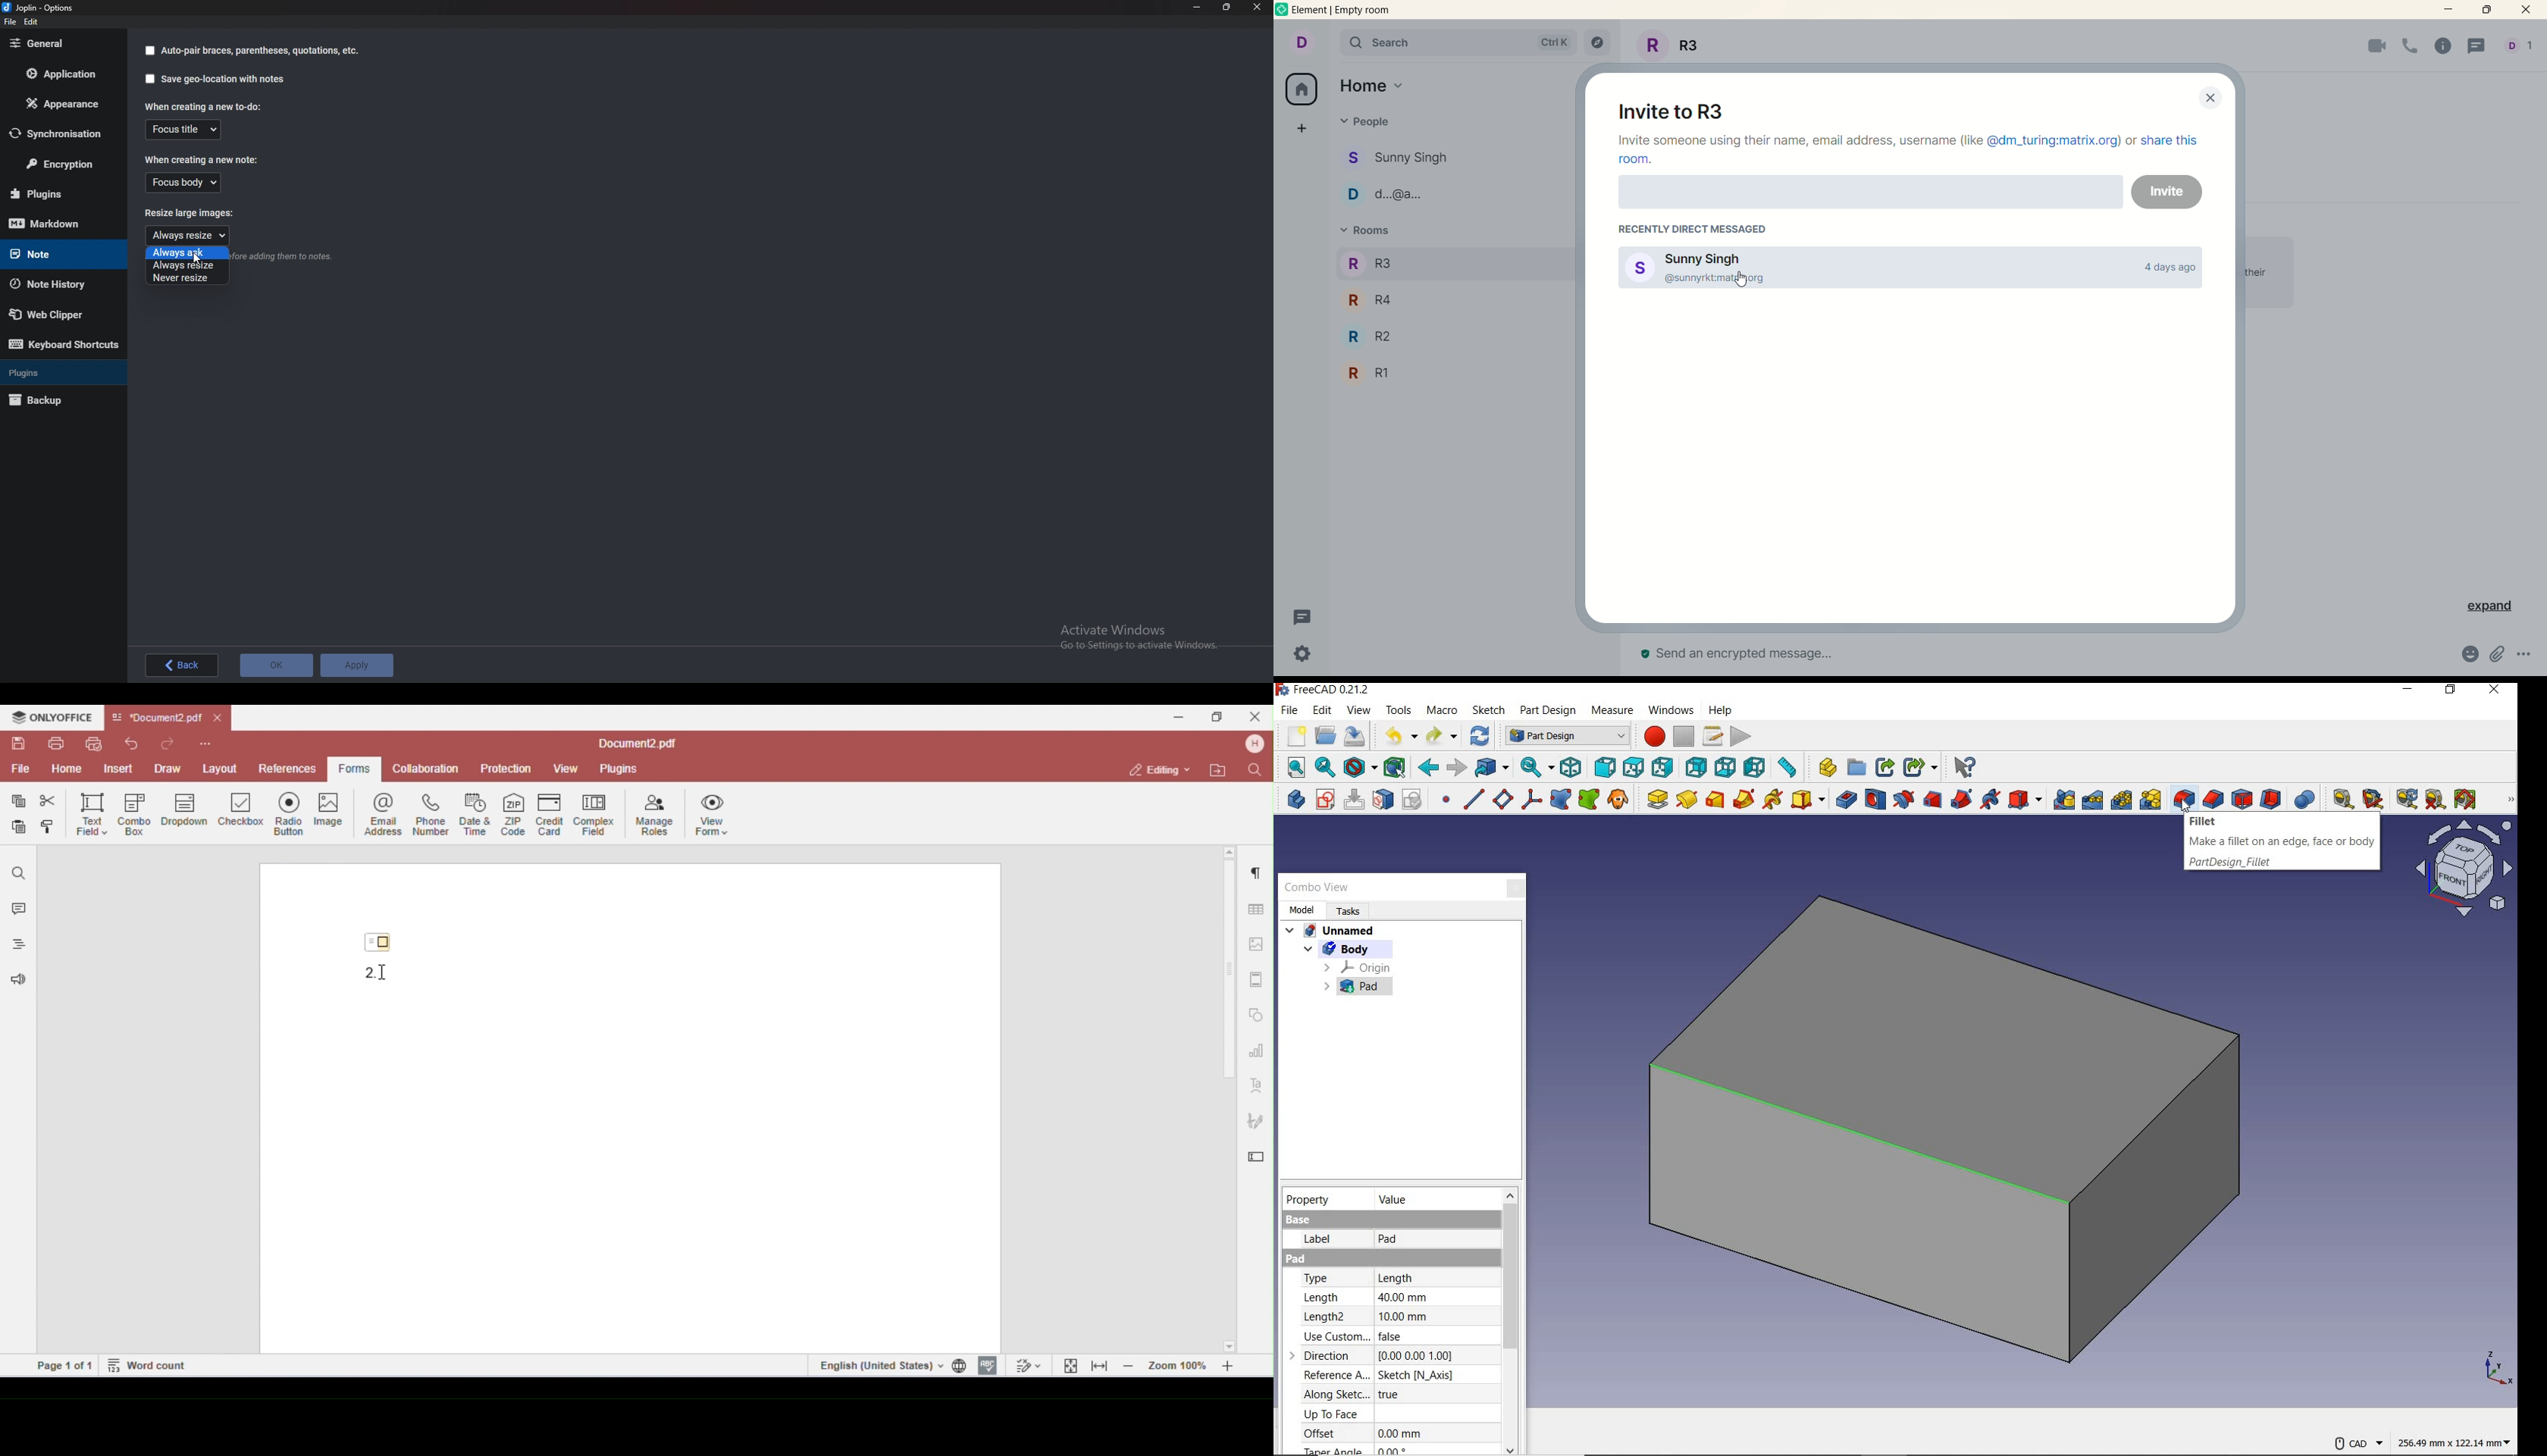  Describe the element at coordinates (1303, 618) in the screenshot. I see `threads` at that location.